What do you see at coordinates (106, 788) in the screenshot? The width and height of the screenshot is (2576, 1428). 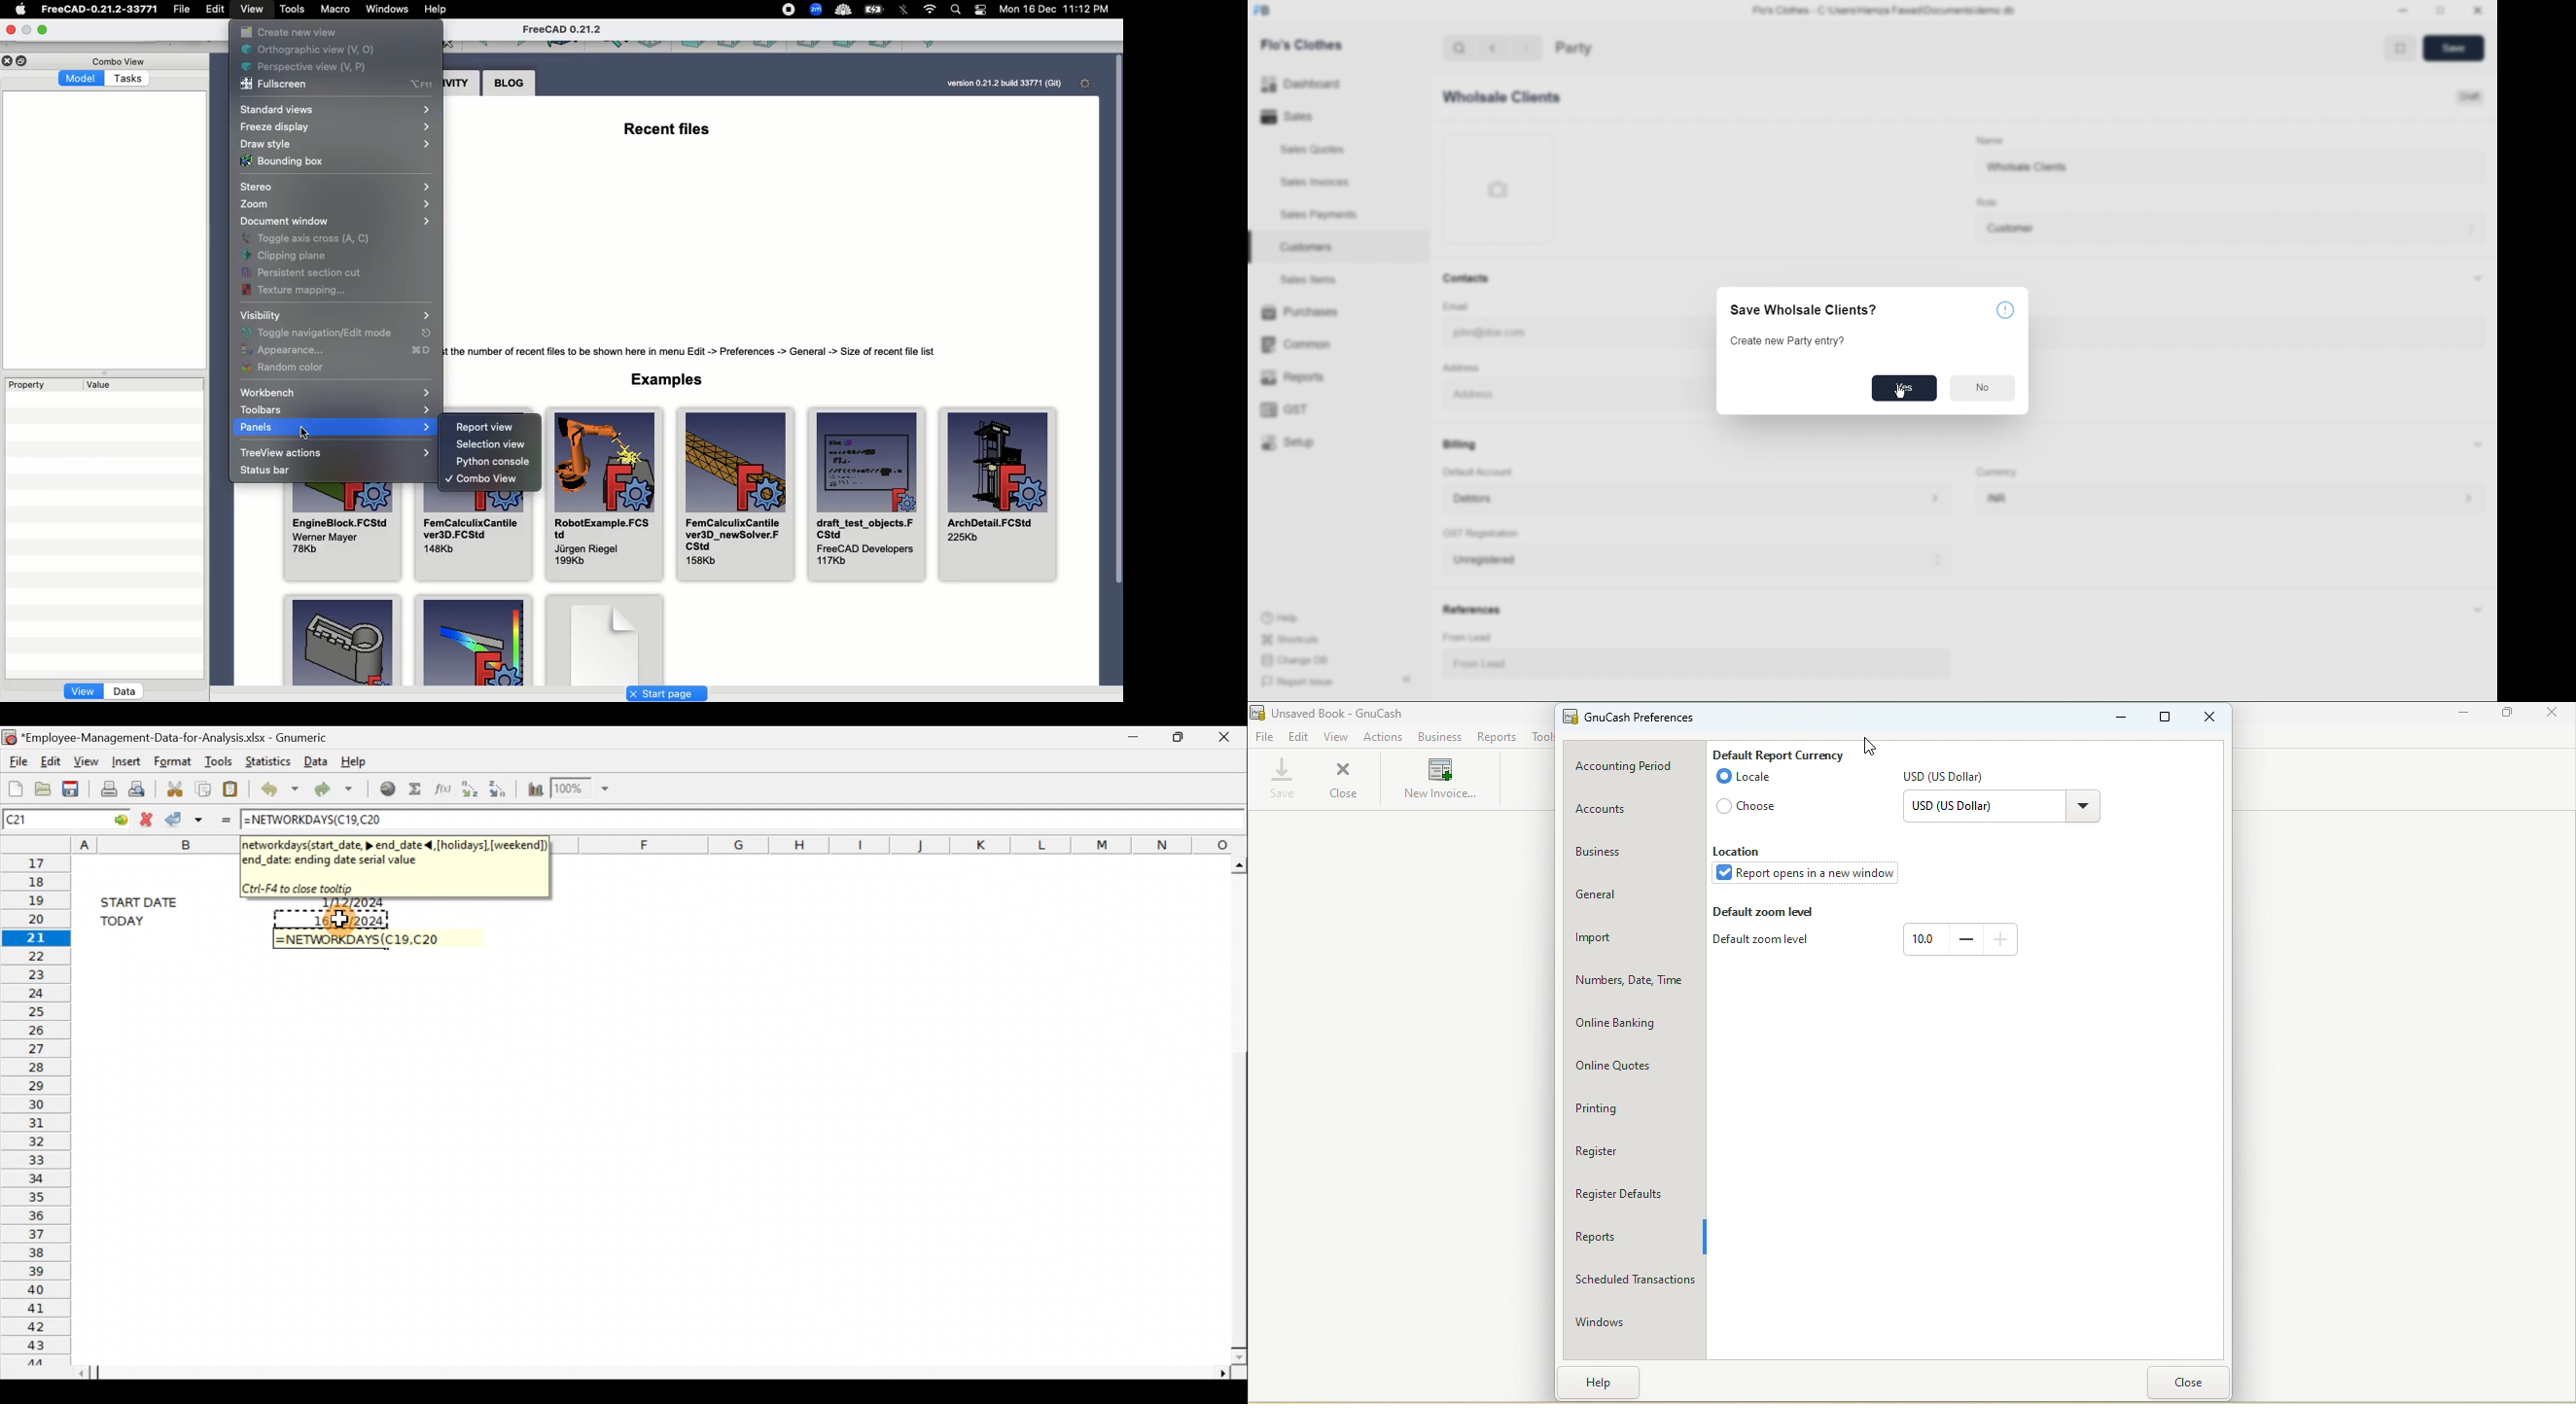 I see `Print current file` at bounding box center [106, 788].